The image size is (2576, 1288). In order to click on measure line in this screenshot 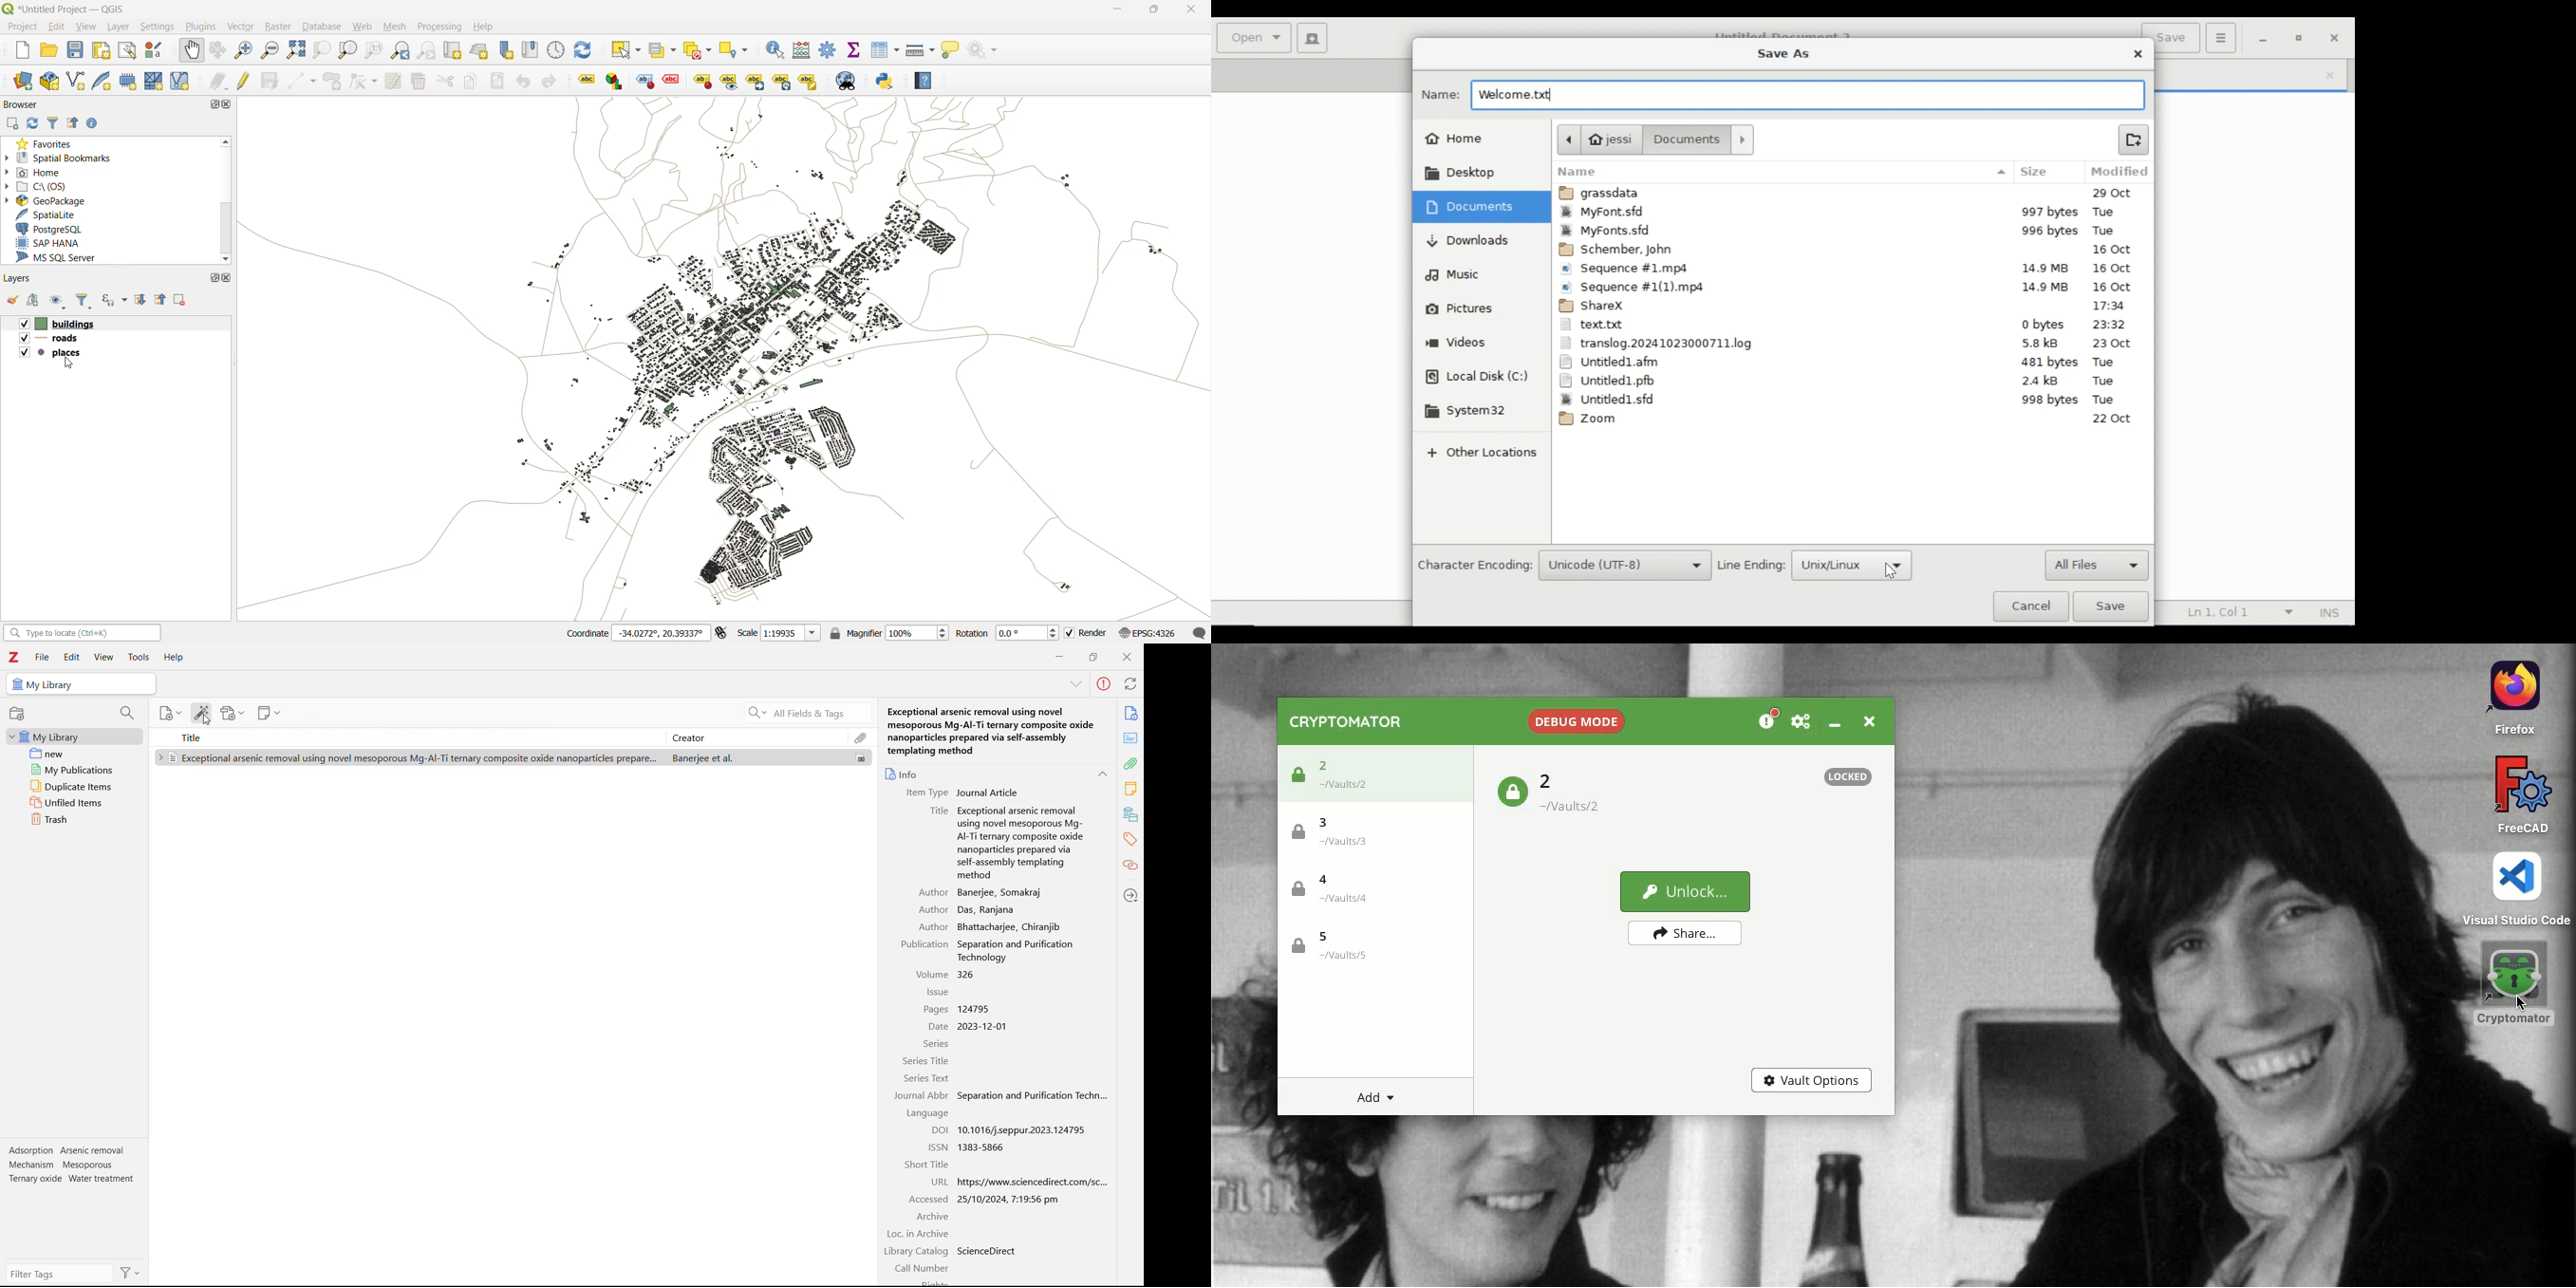, I will do `click(920, 49)`.